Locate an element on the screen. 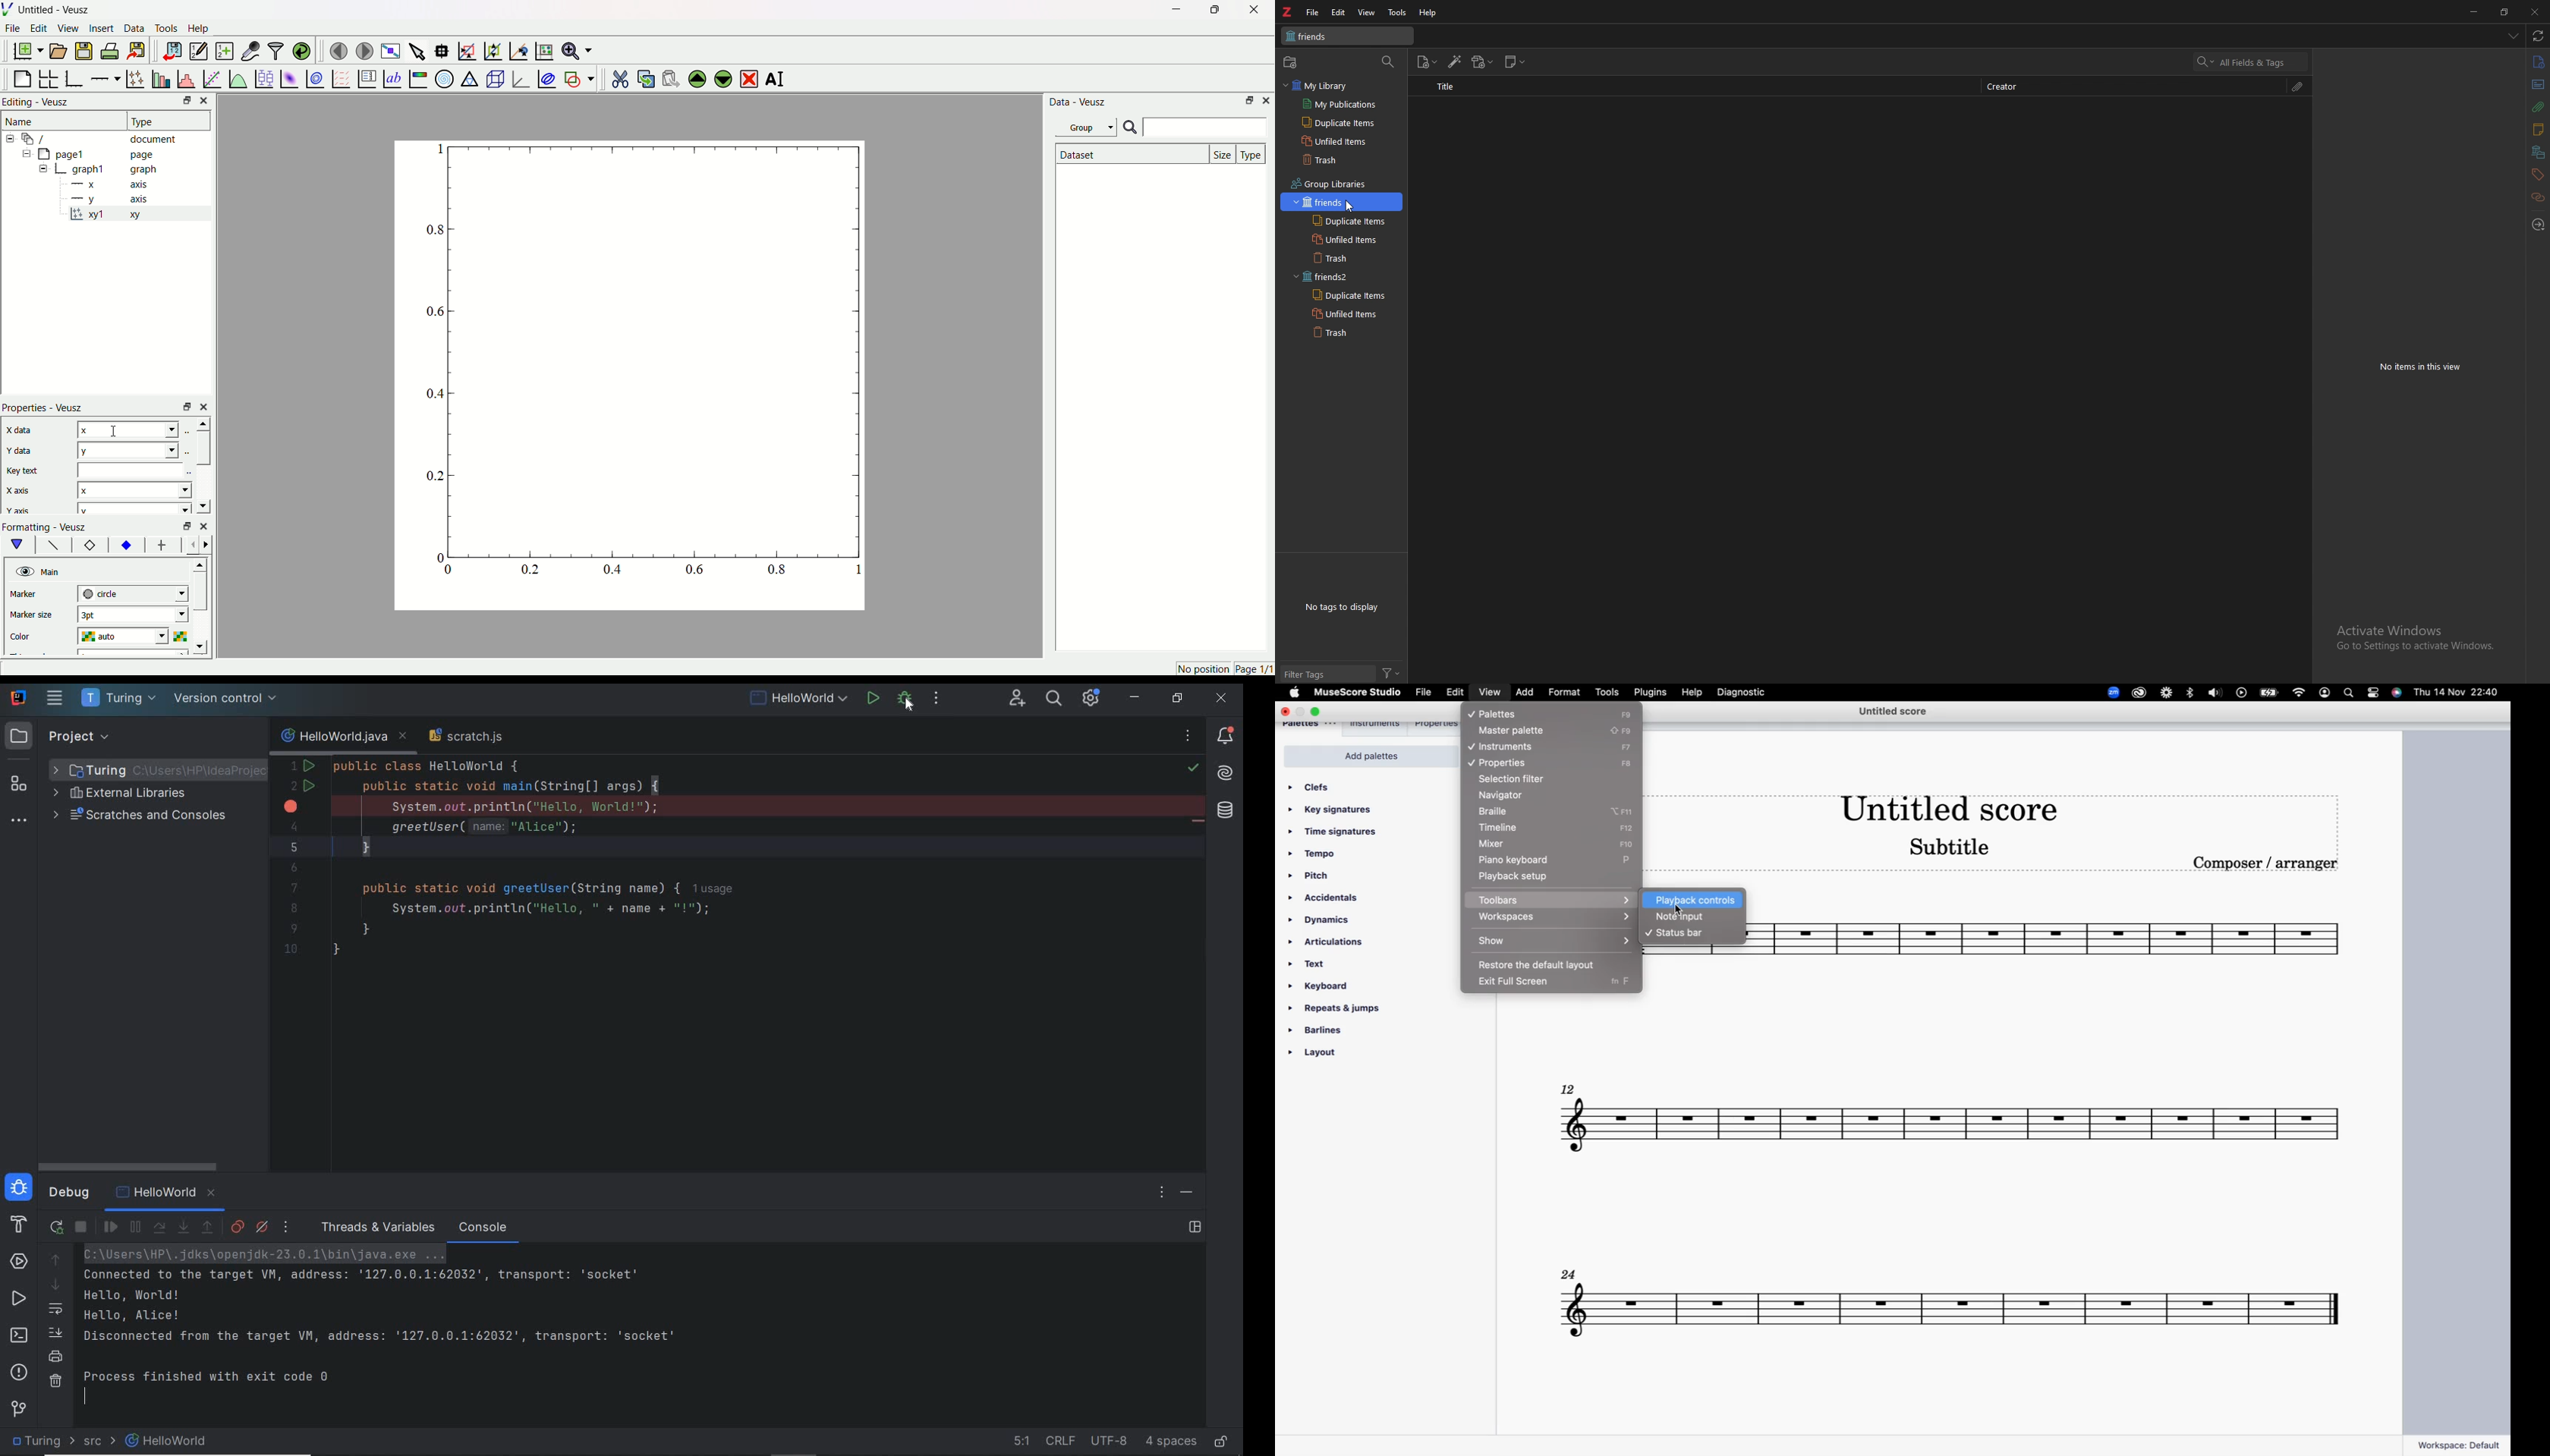  new item is located at coordinates (1427, 62).